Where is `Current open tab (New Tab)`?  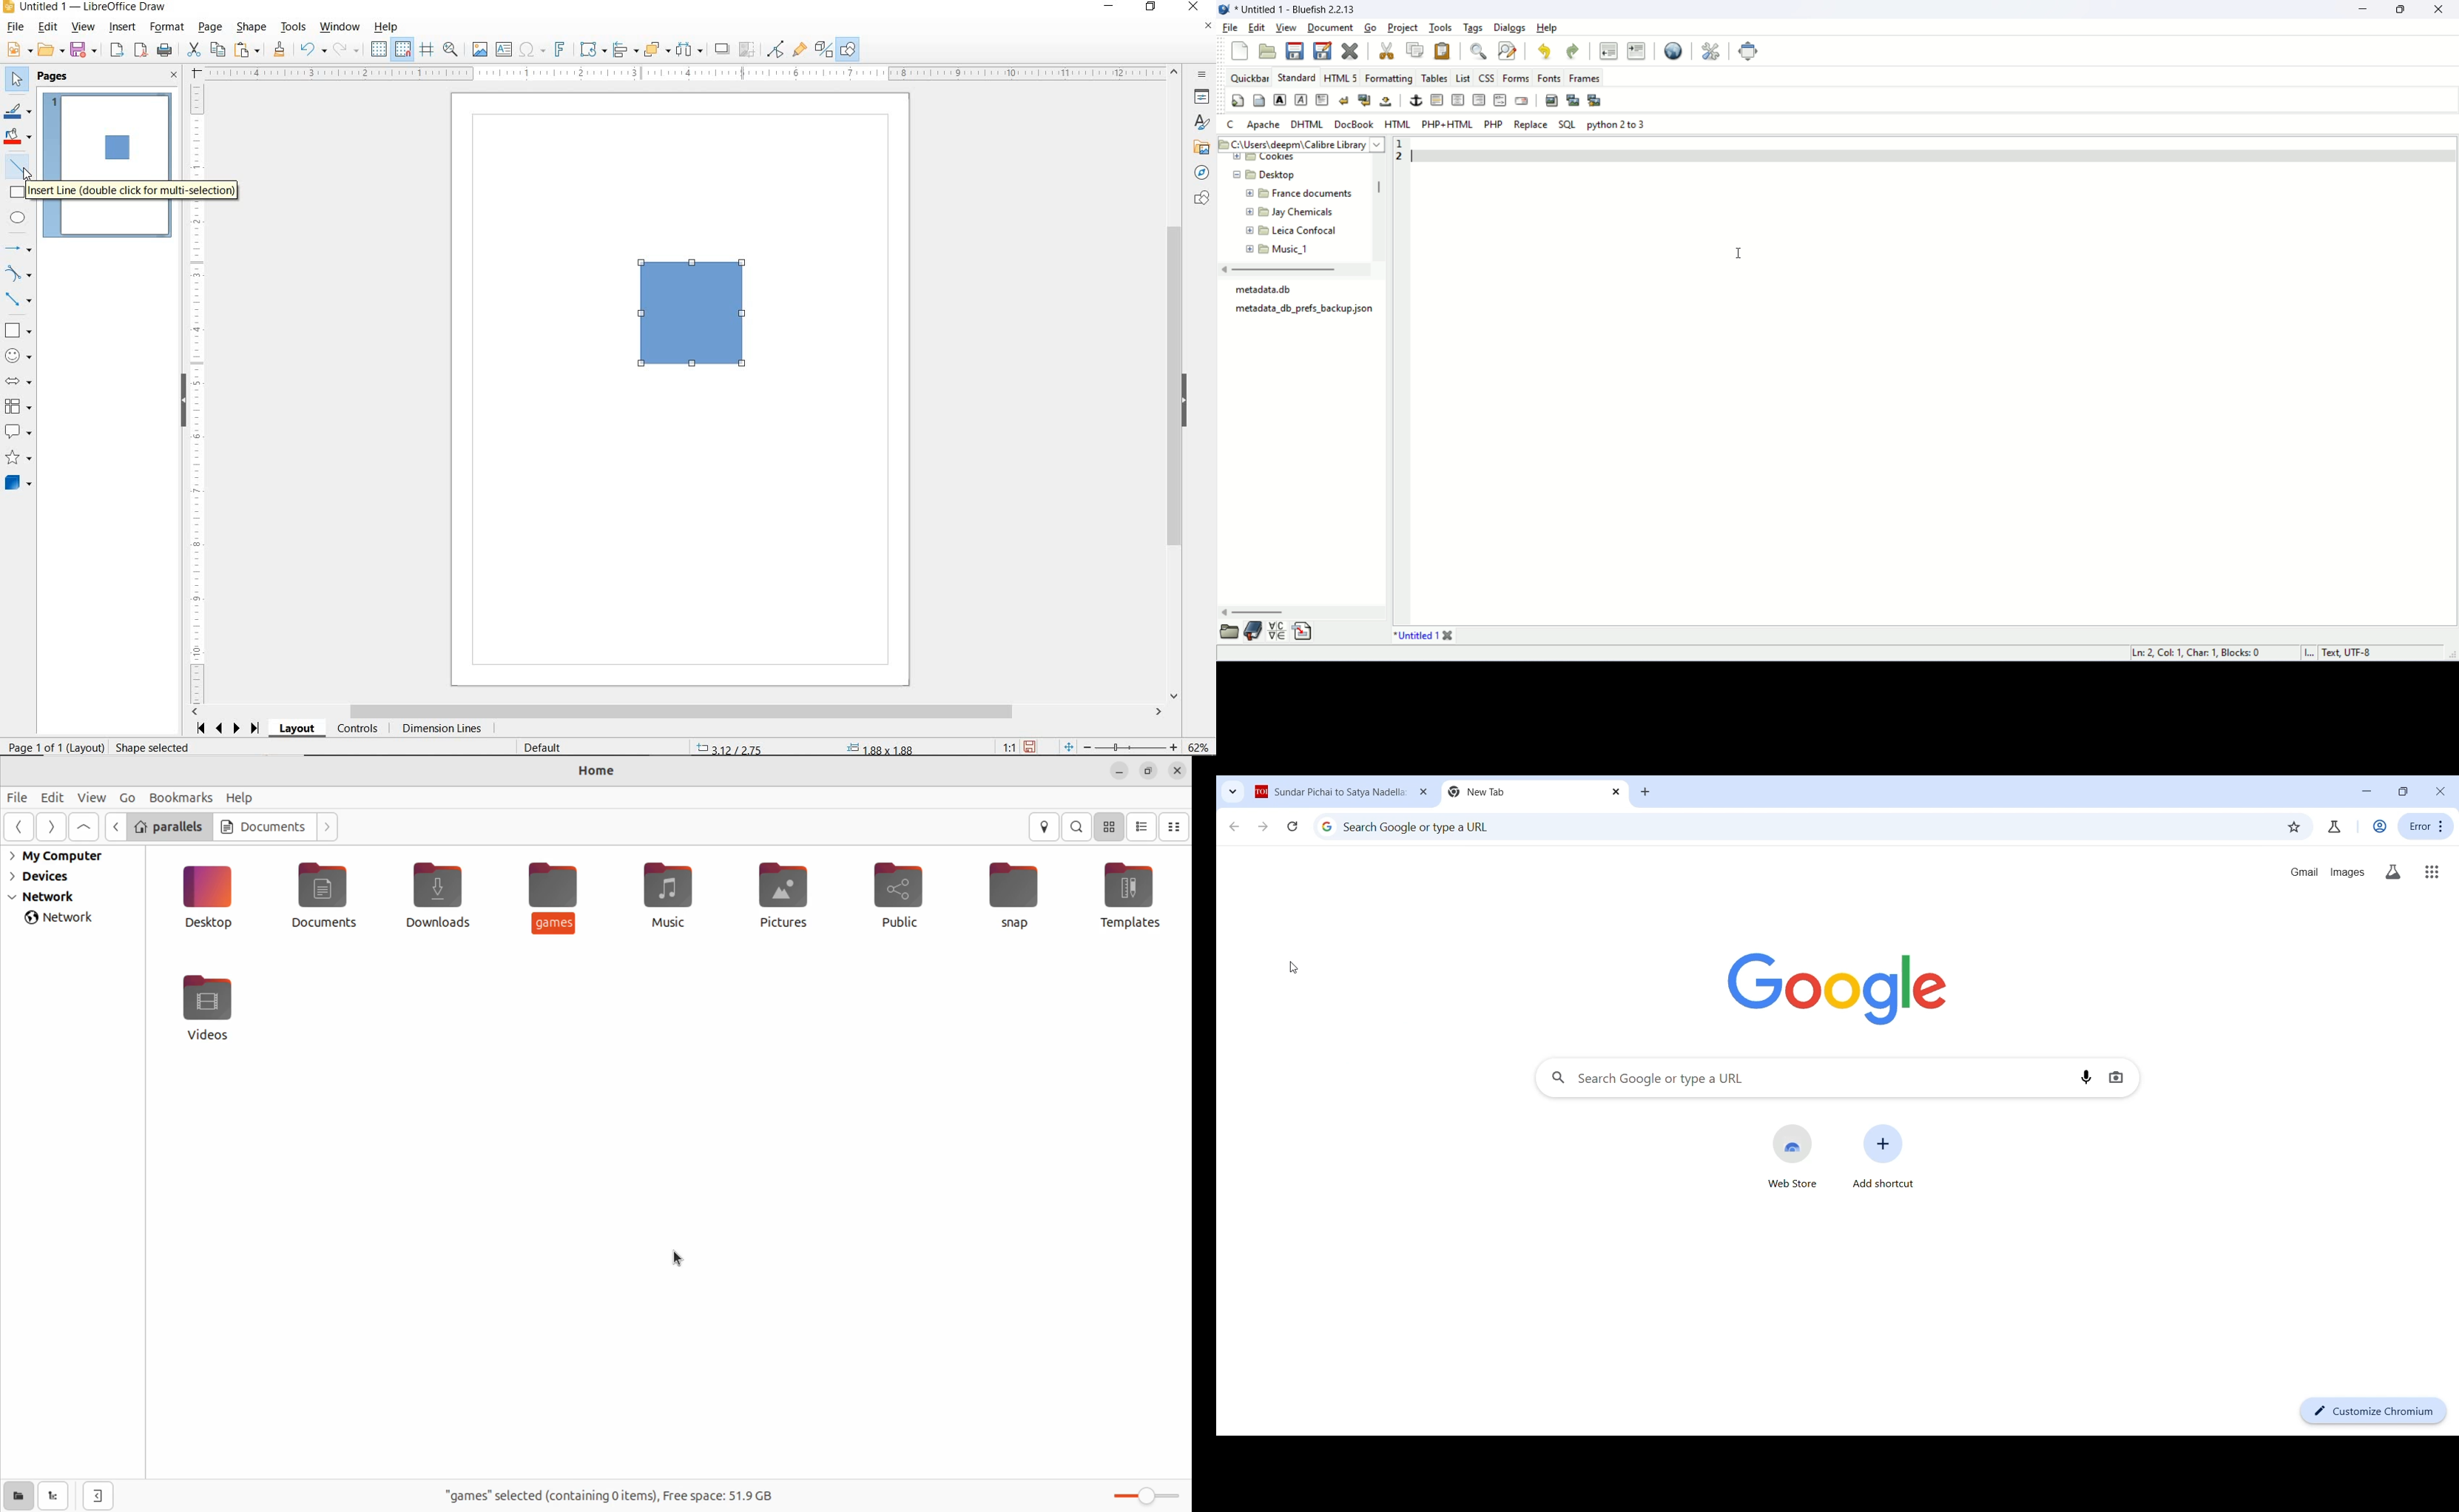 Current open tab (New Tab) is located at coordinates (1526, 790).